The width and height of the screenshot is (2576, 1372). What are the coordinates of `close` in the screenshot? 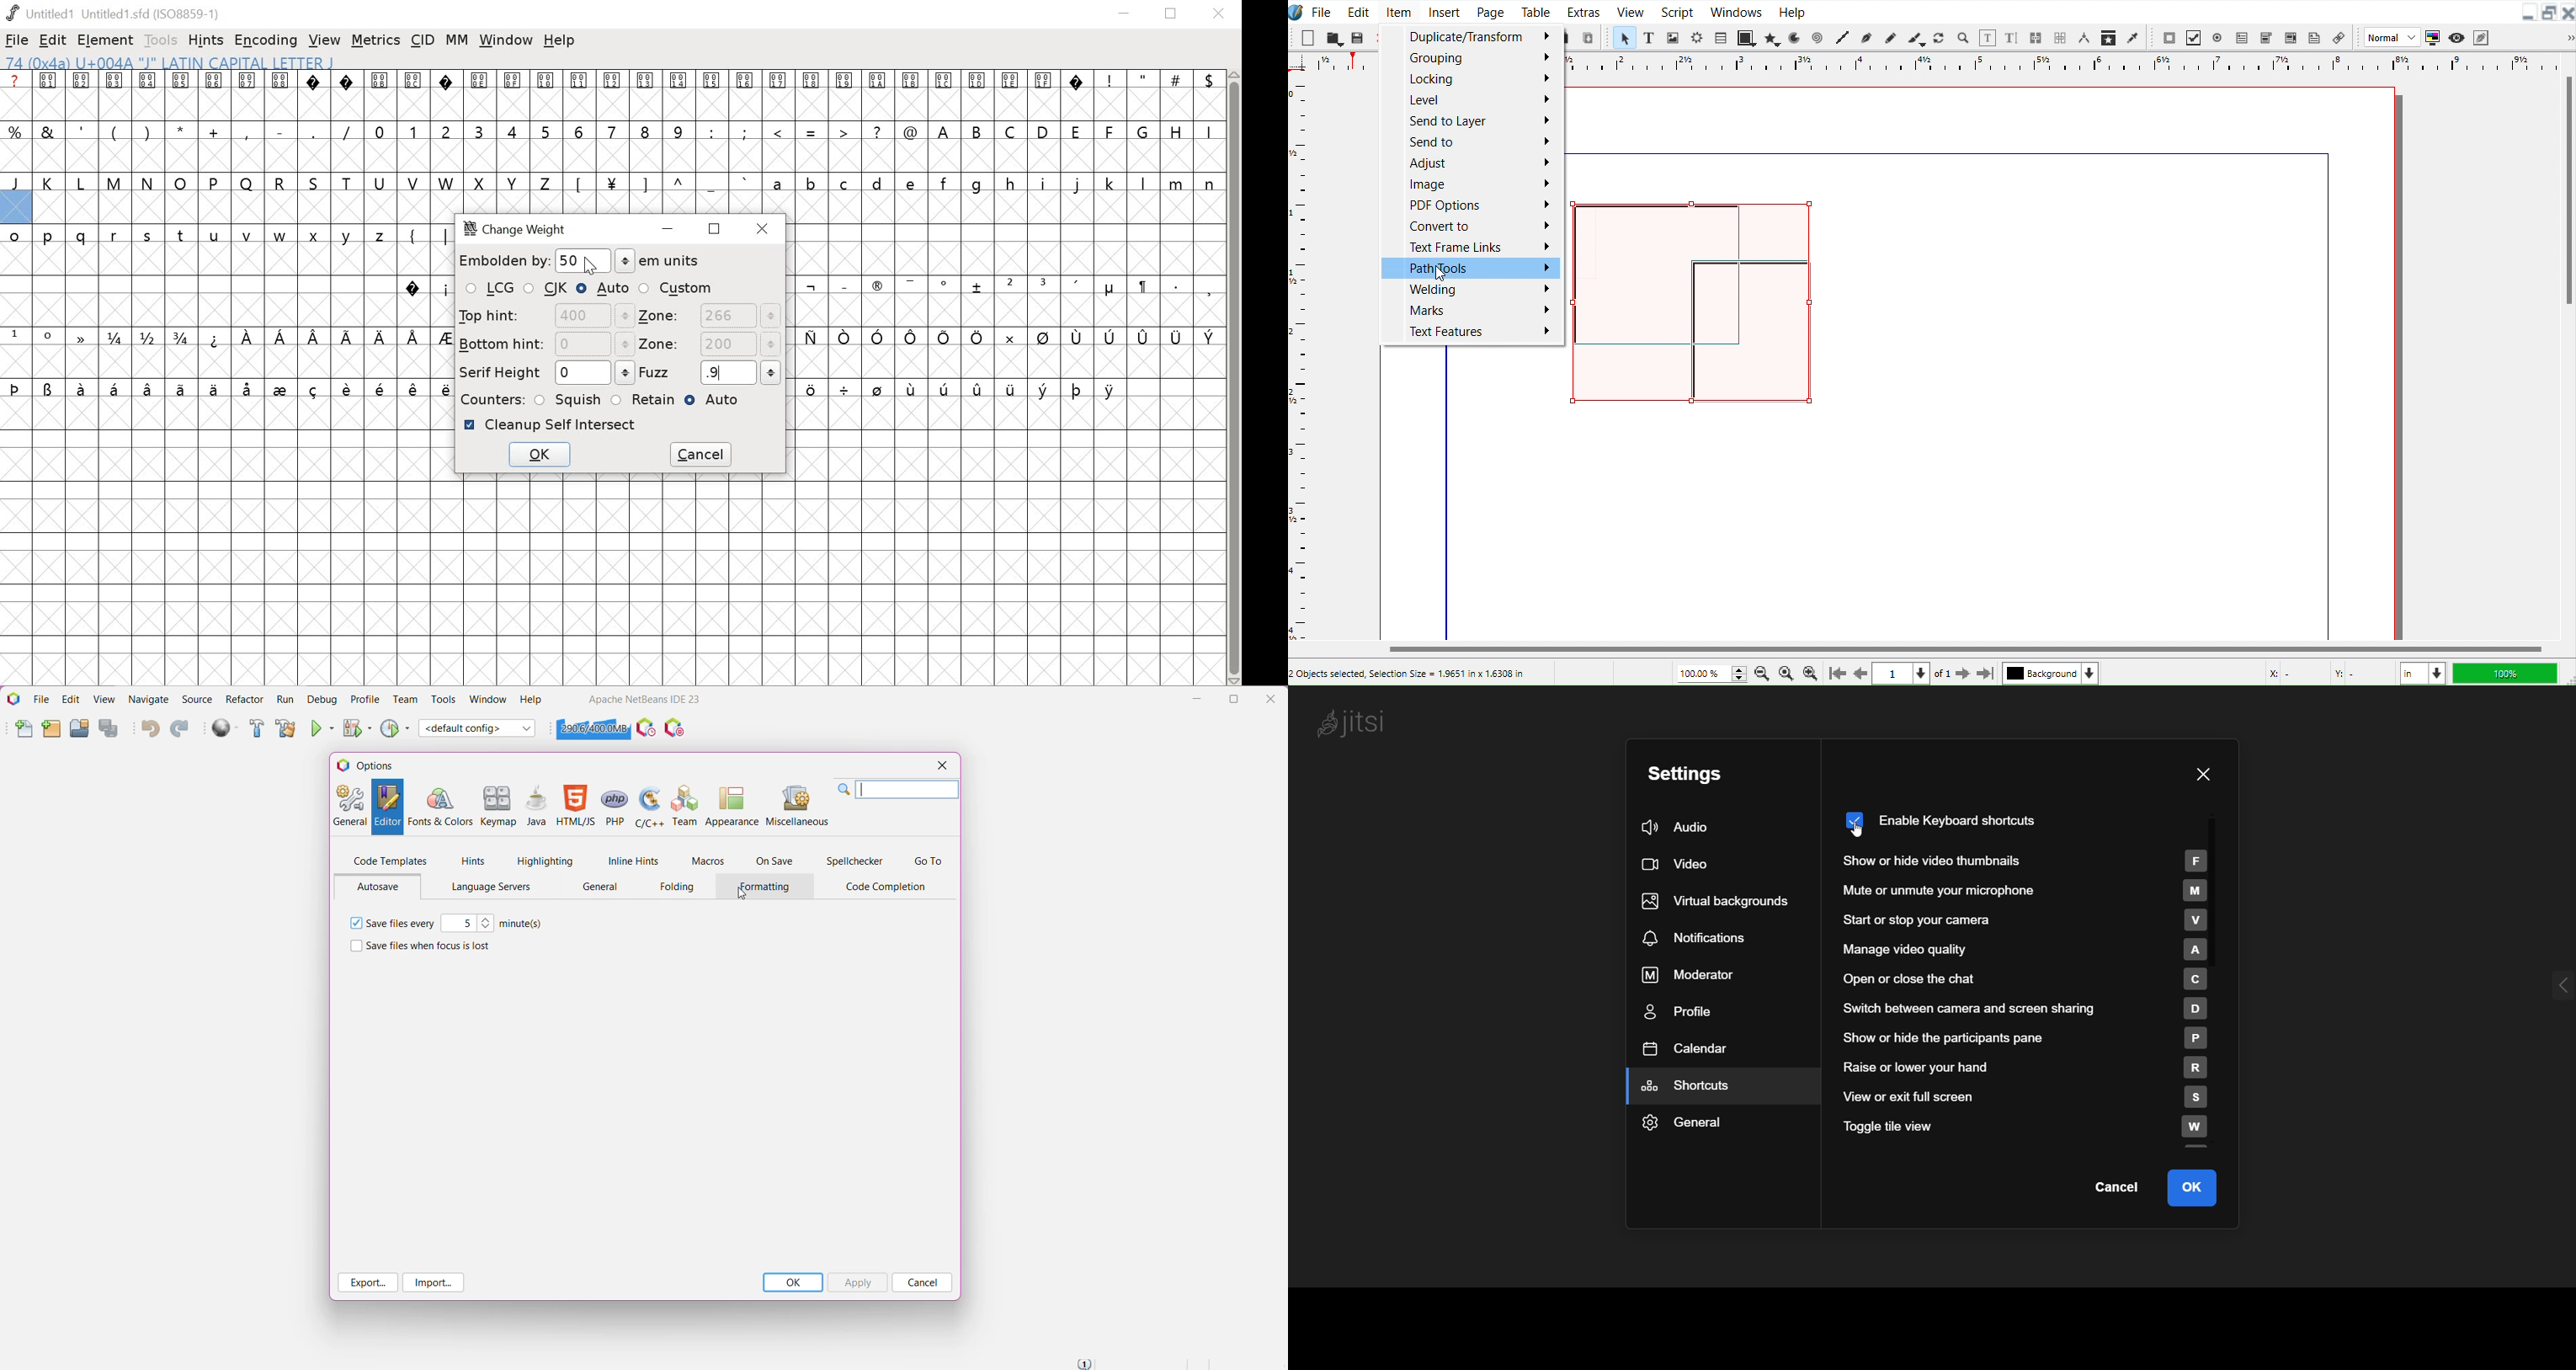 It's located at (765, 228).